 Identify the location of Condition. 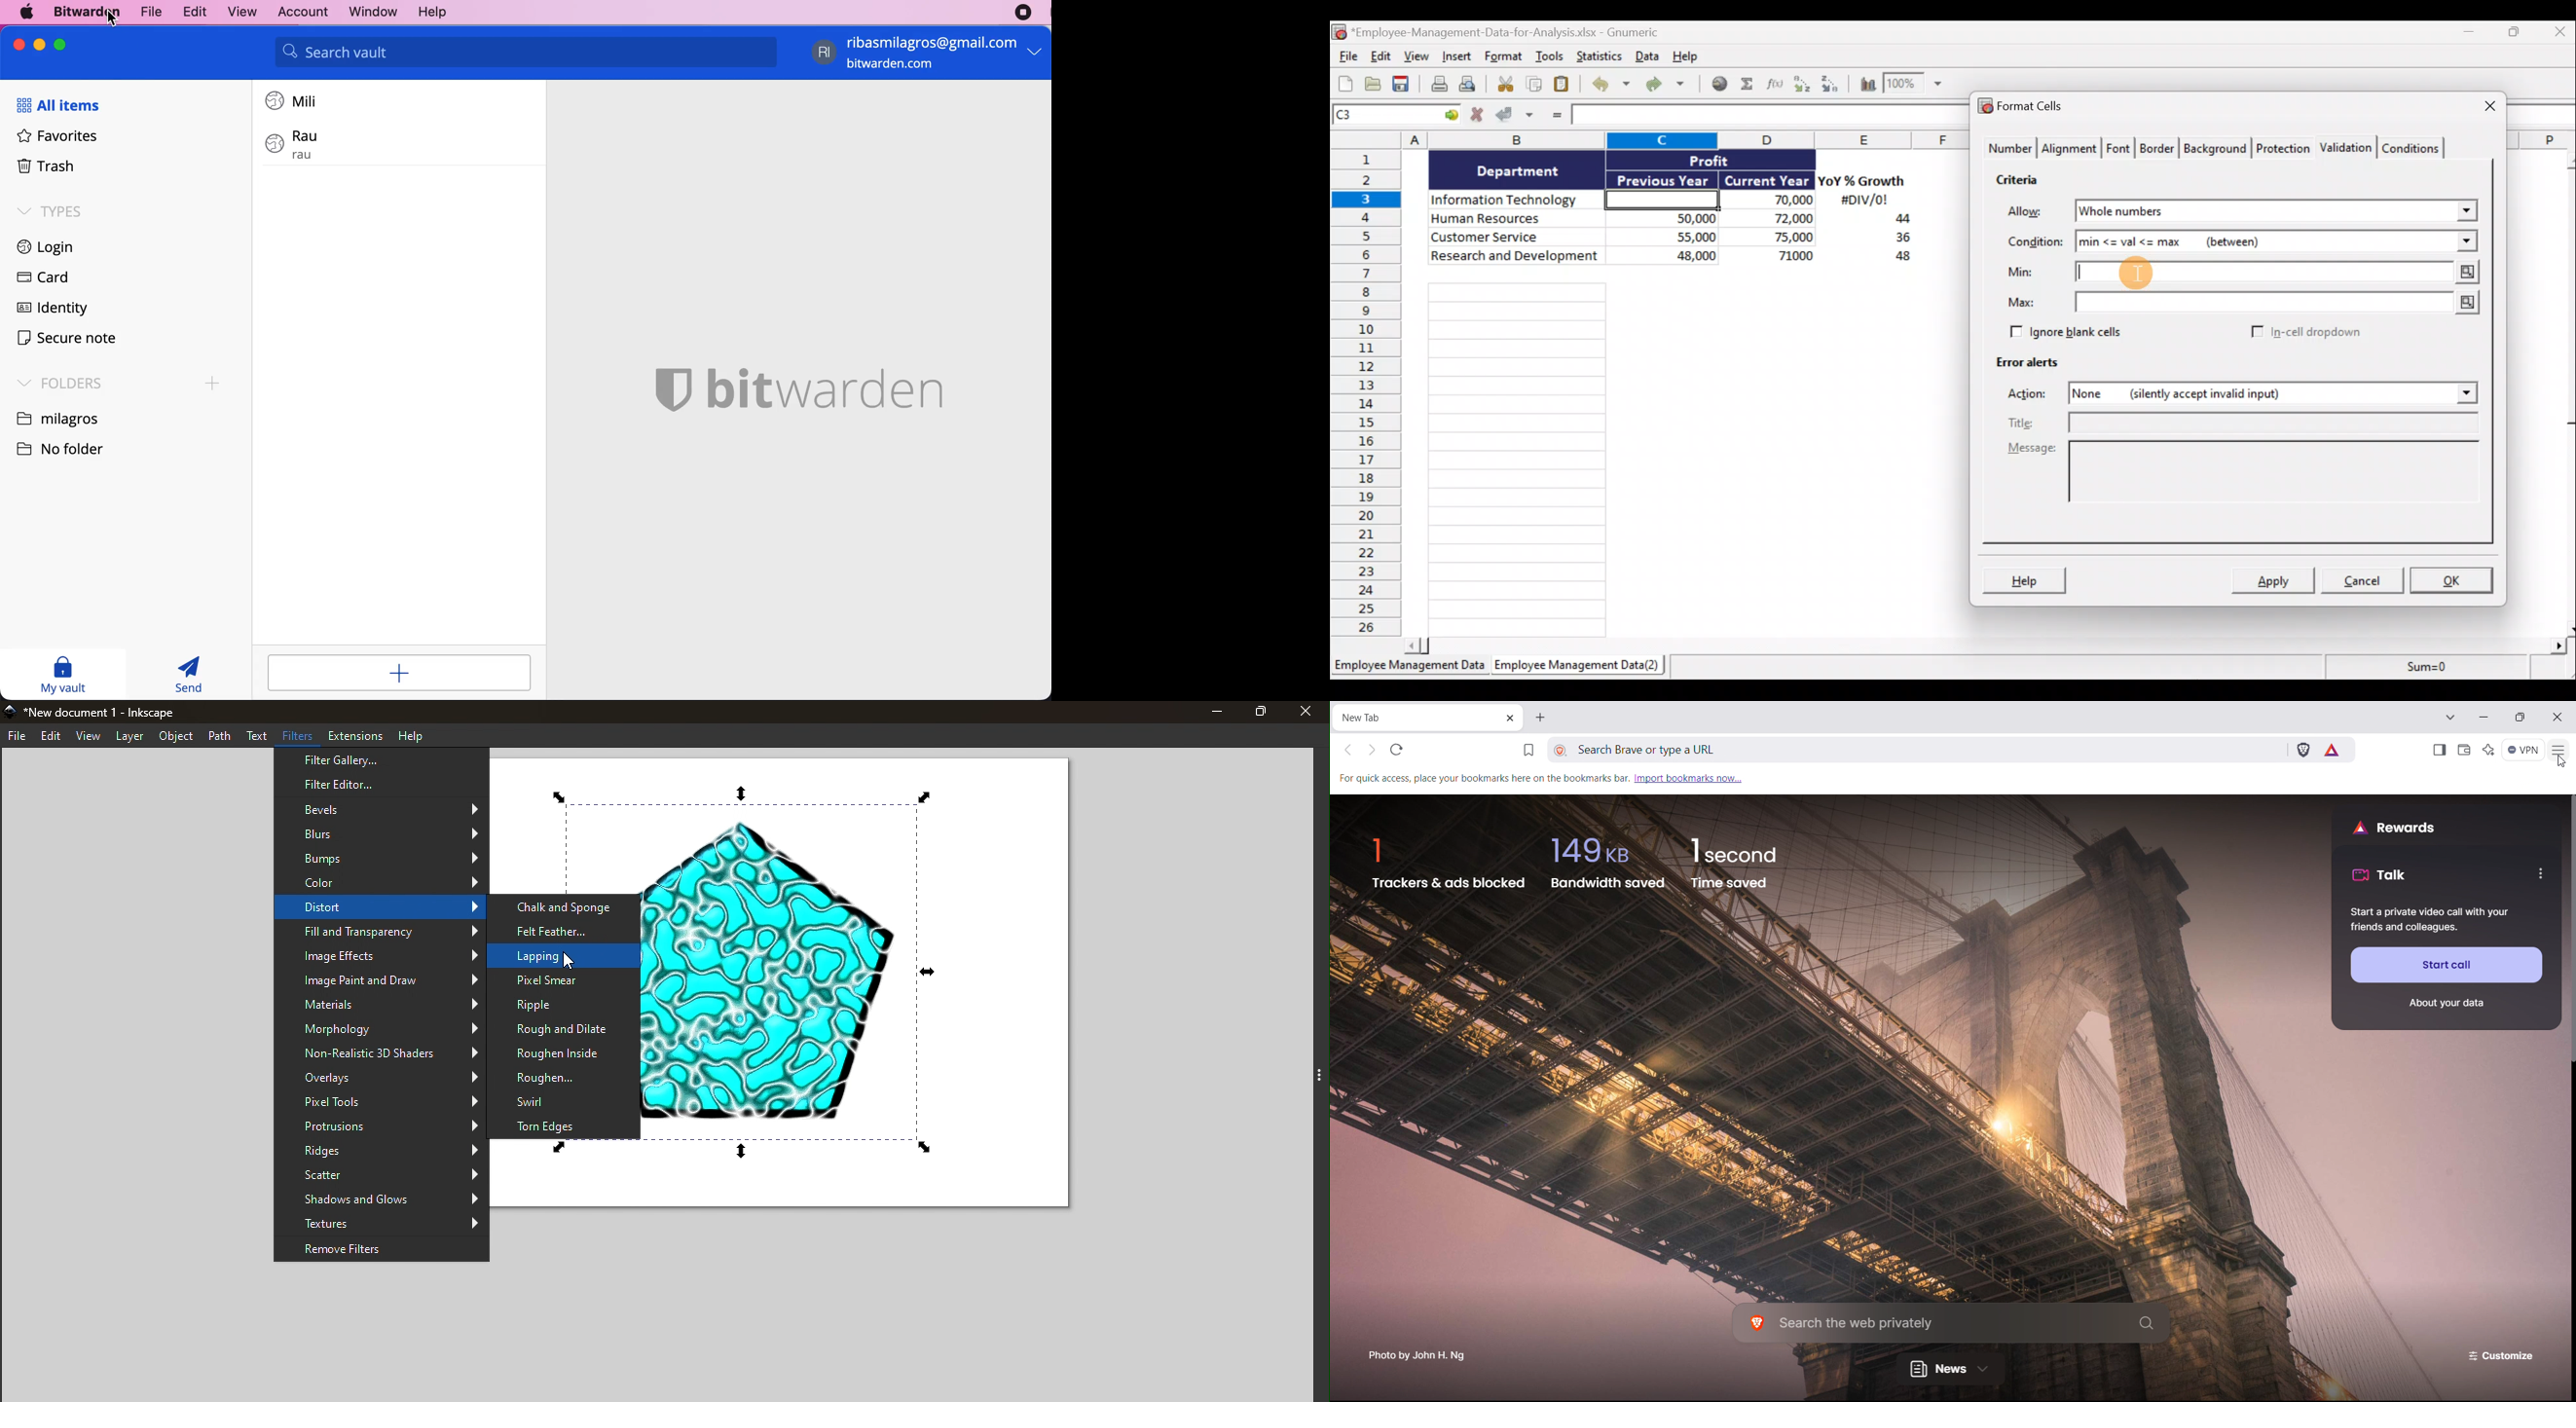
(2037, 245).